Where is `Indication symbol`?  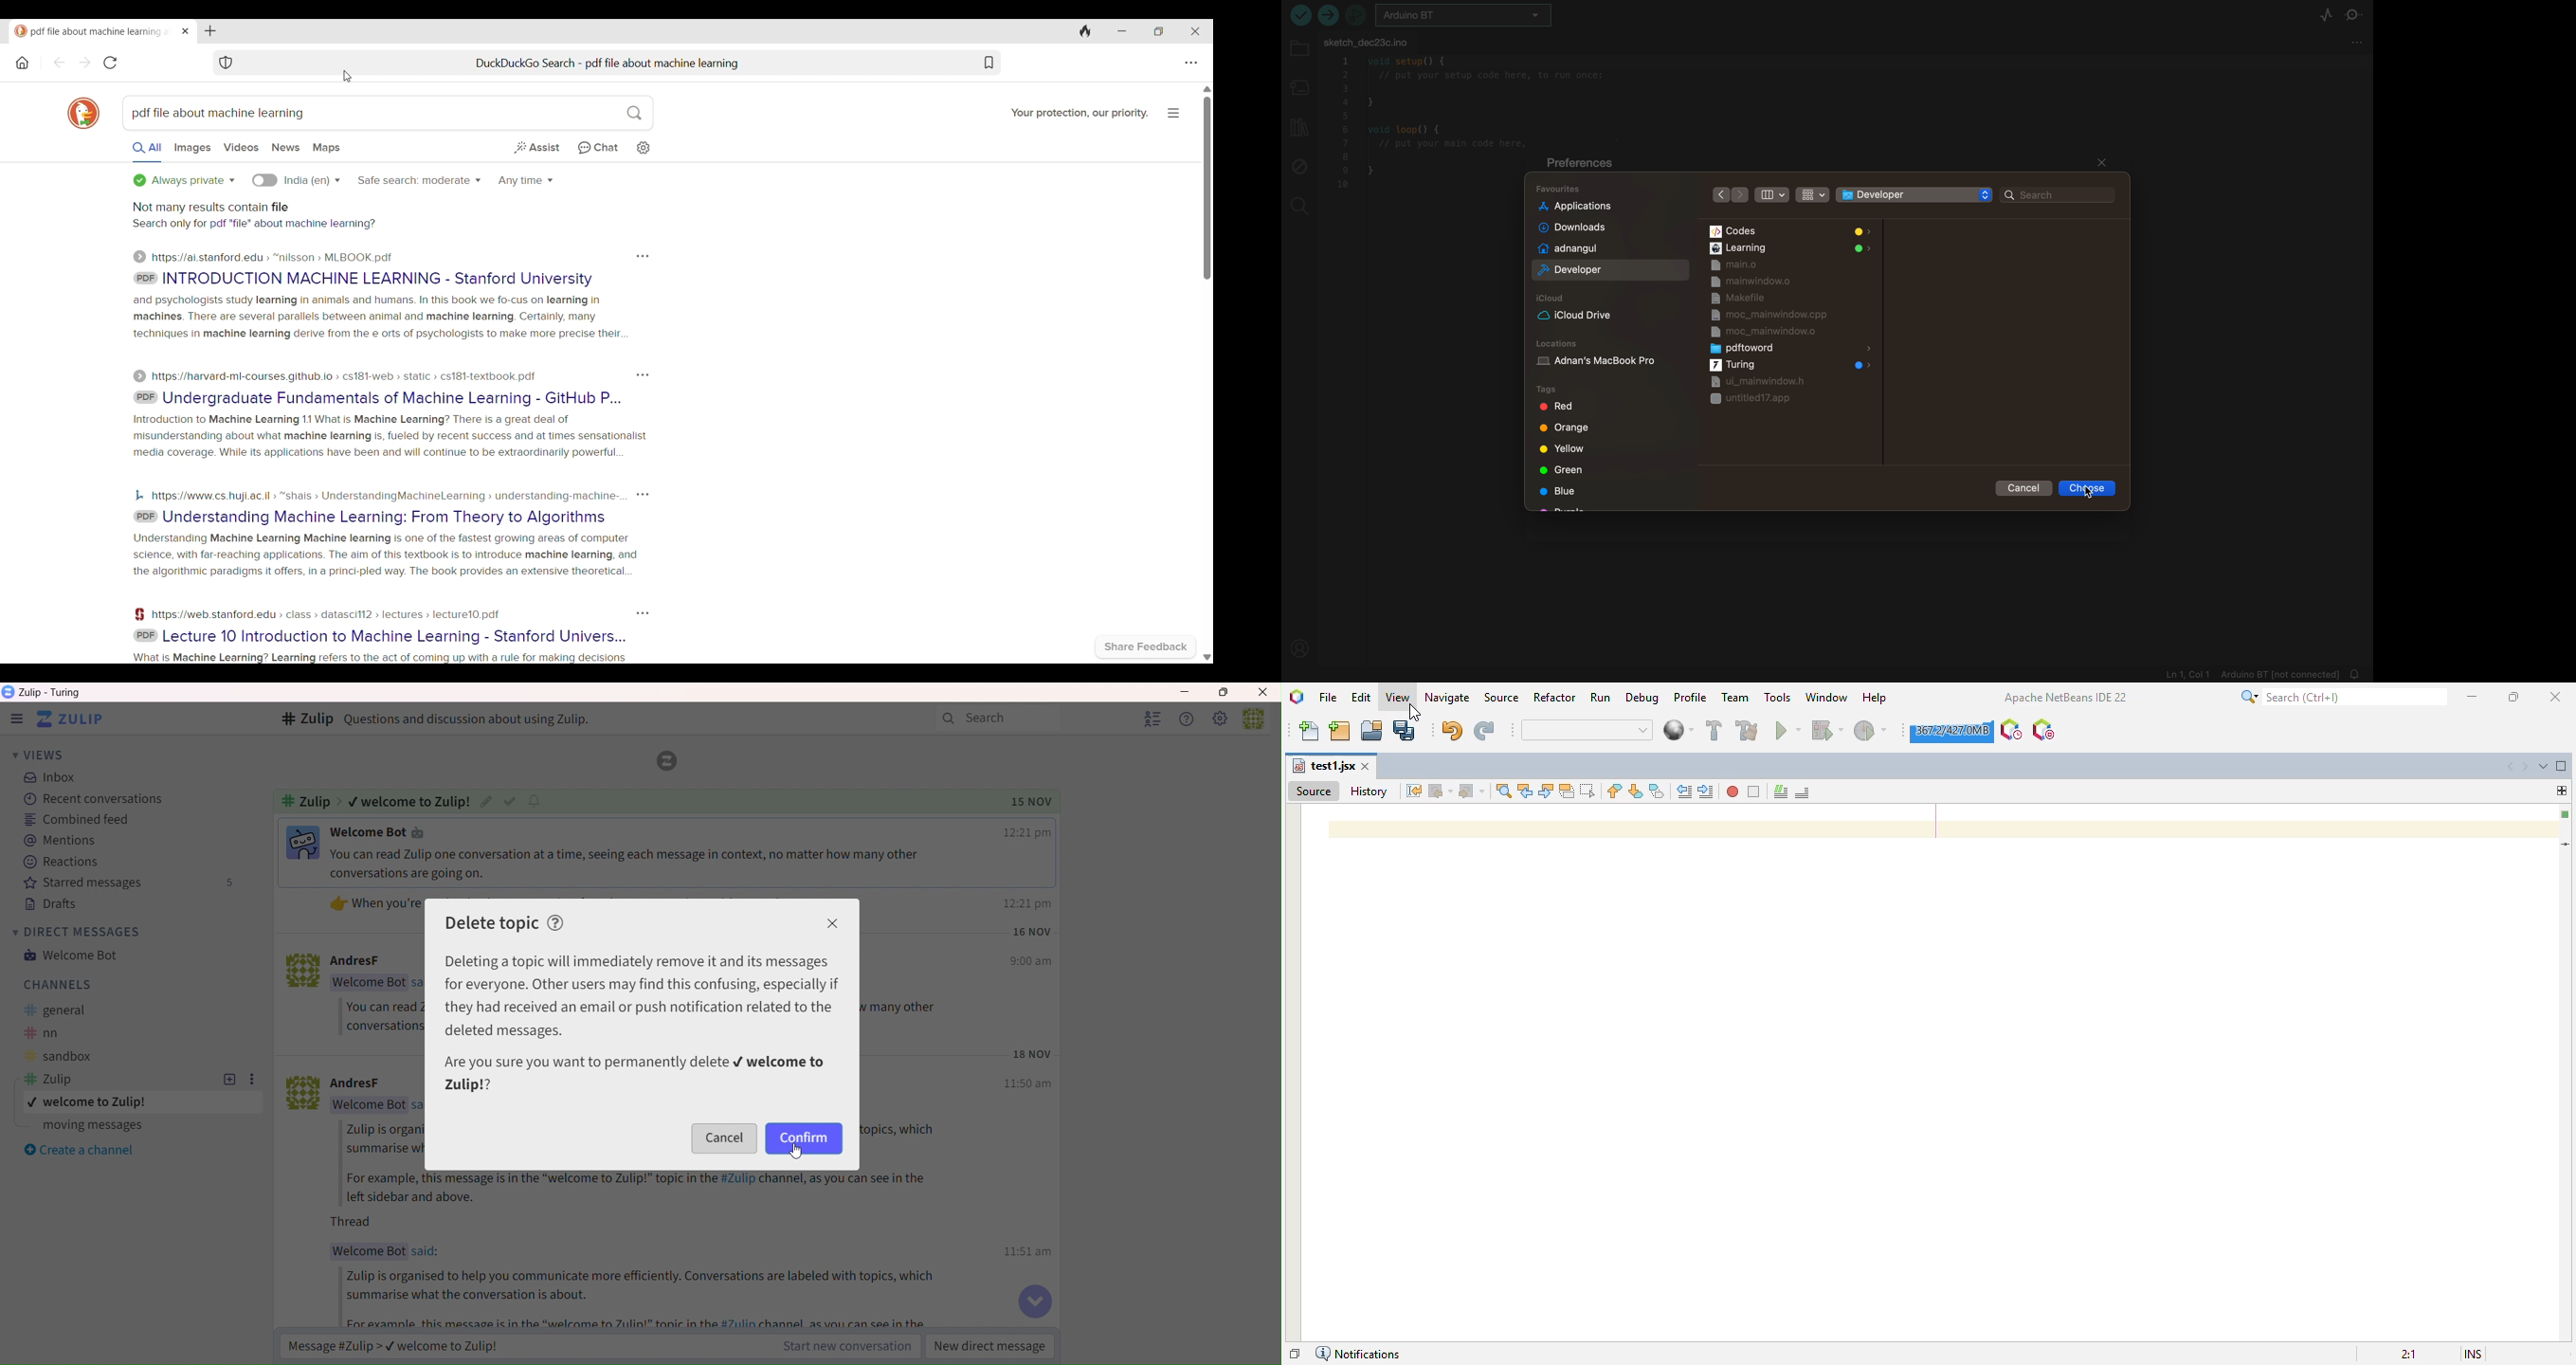 Indication symbol is located at coordinates (140, 257).